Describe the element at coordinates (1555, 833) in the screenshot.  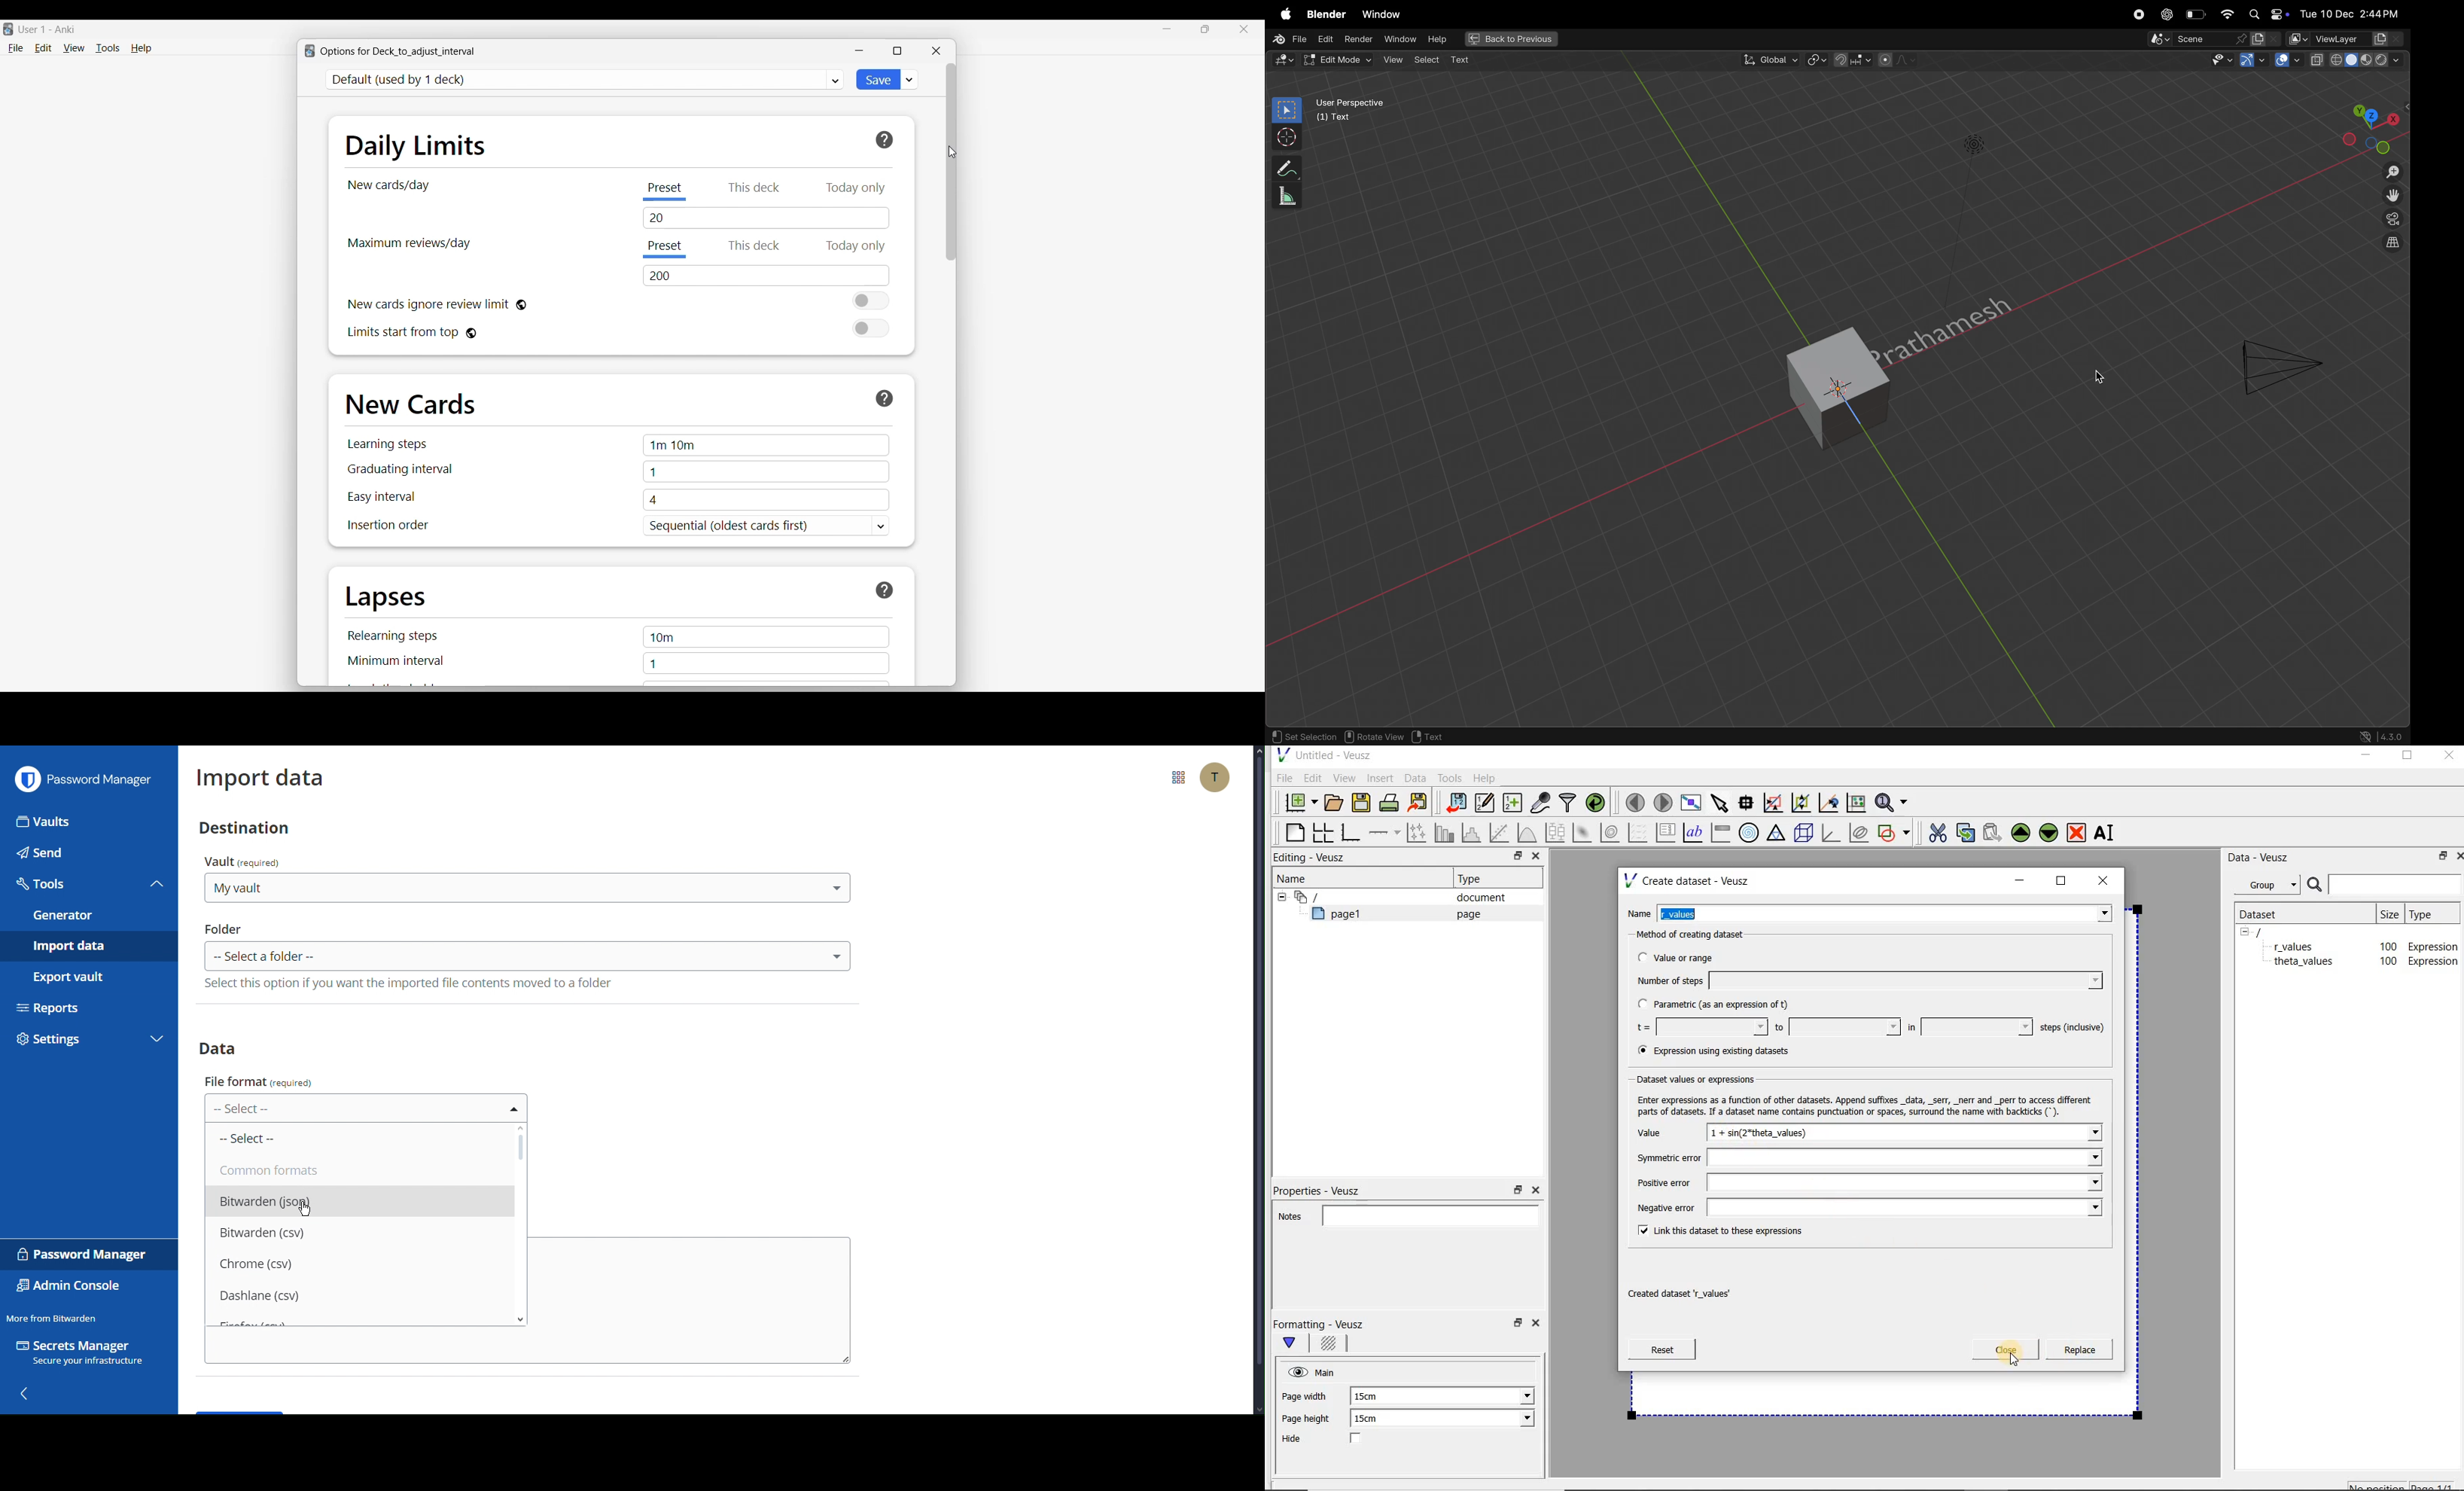
I see `plot box plots` at that location.